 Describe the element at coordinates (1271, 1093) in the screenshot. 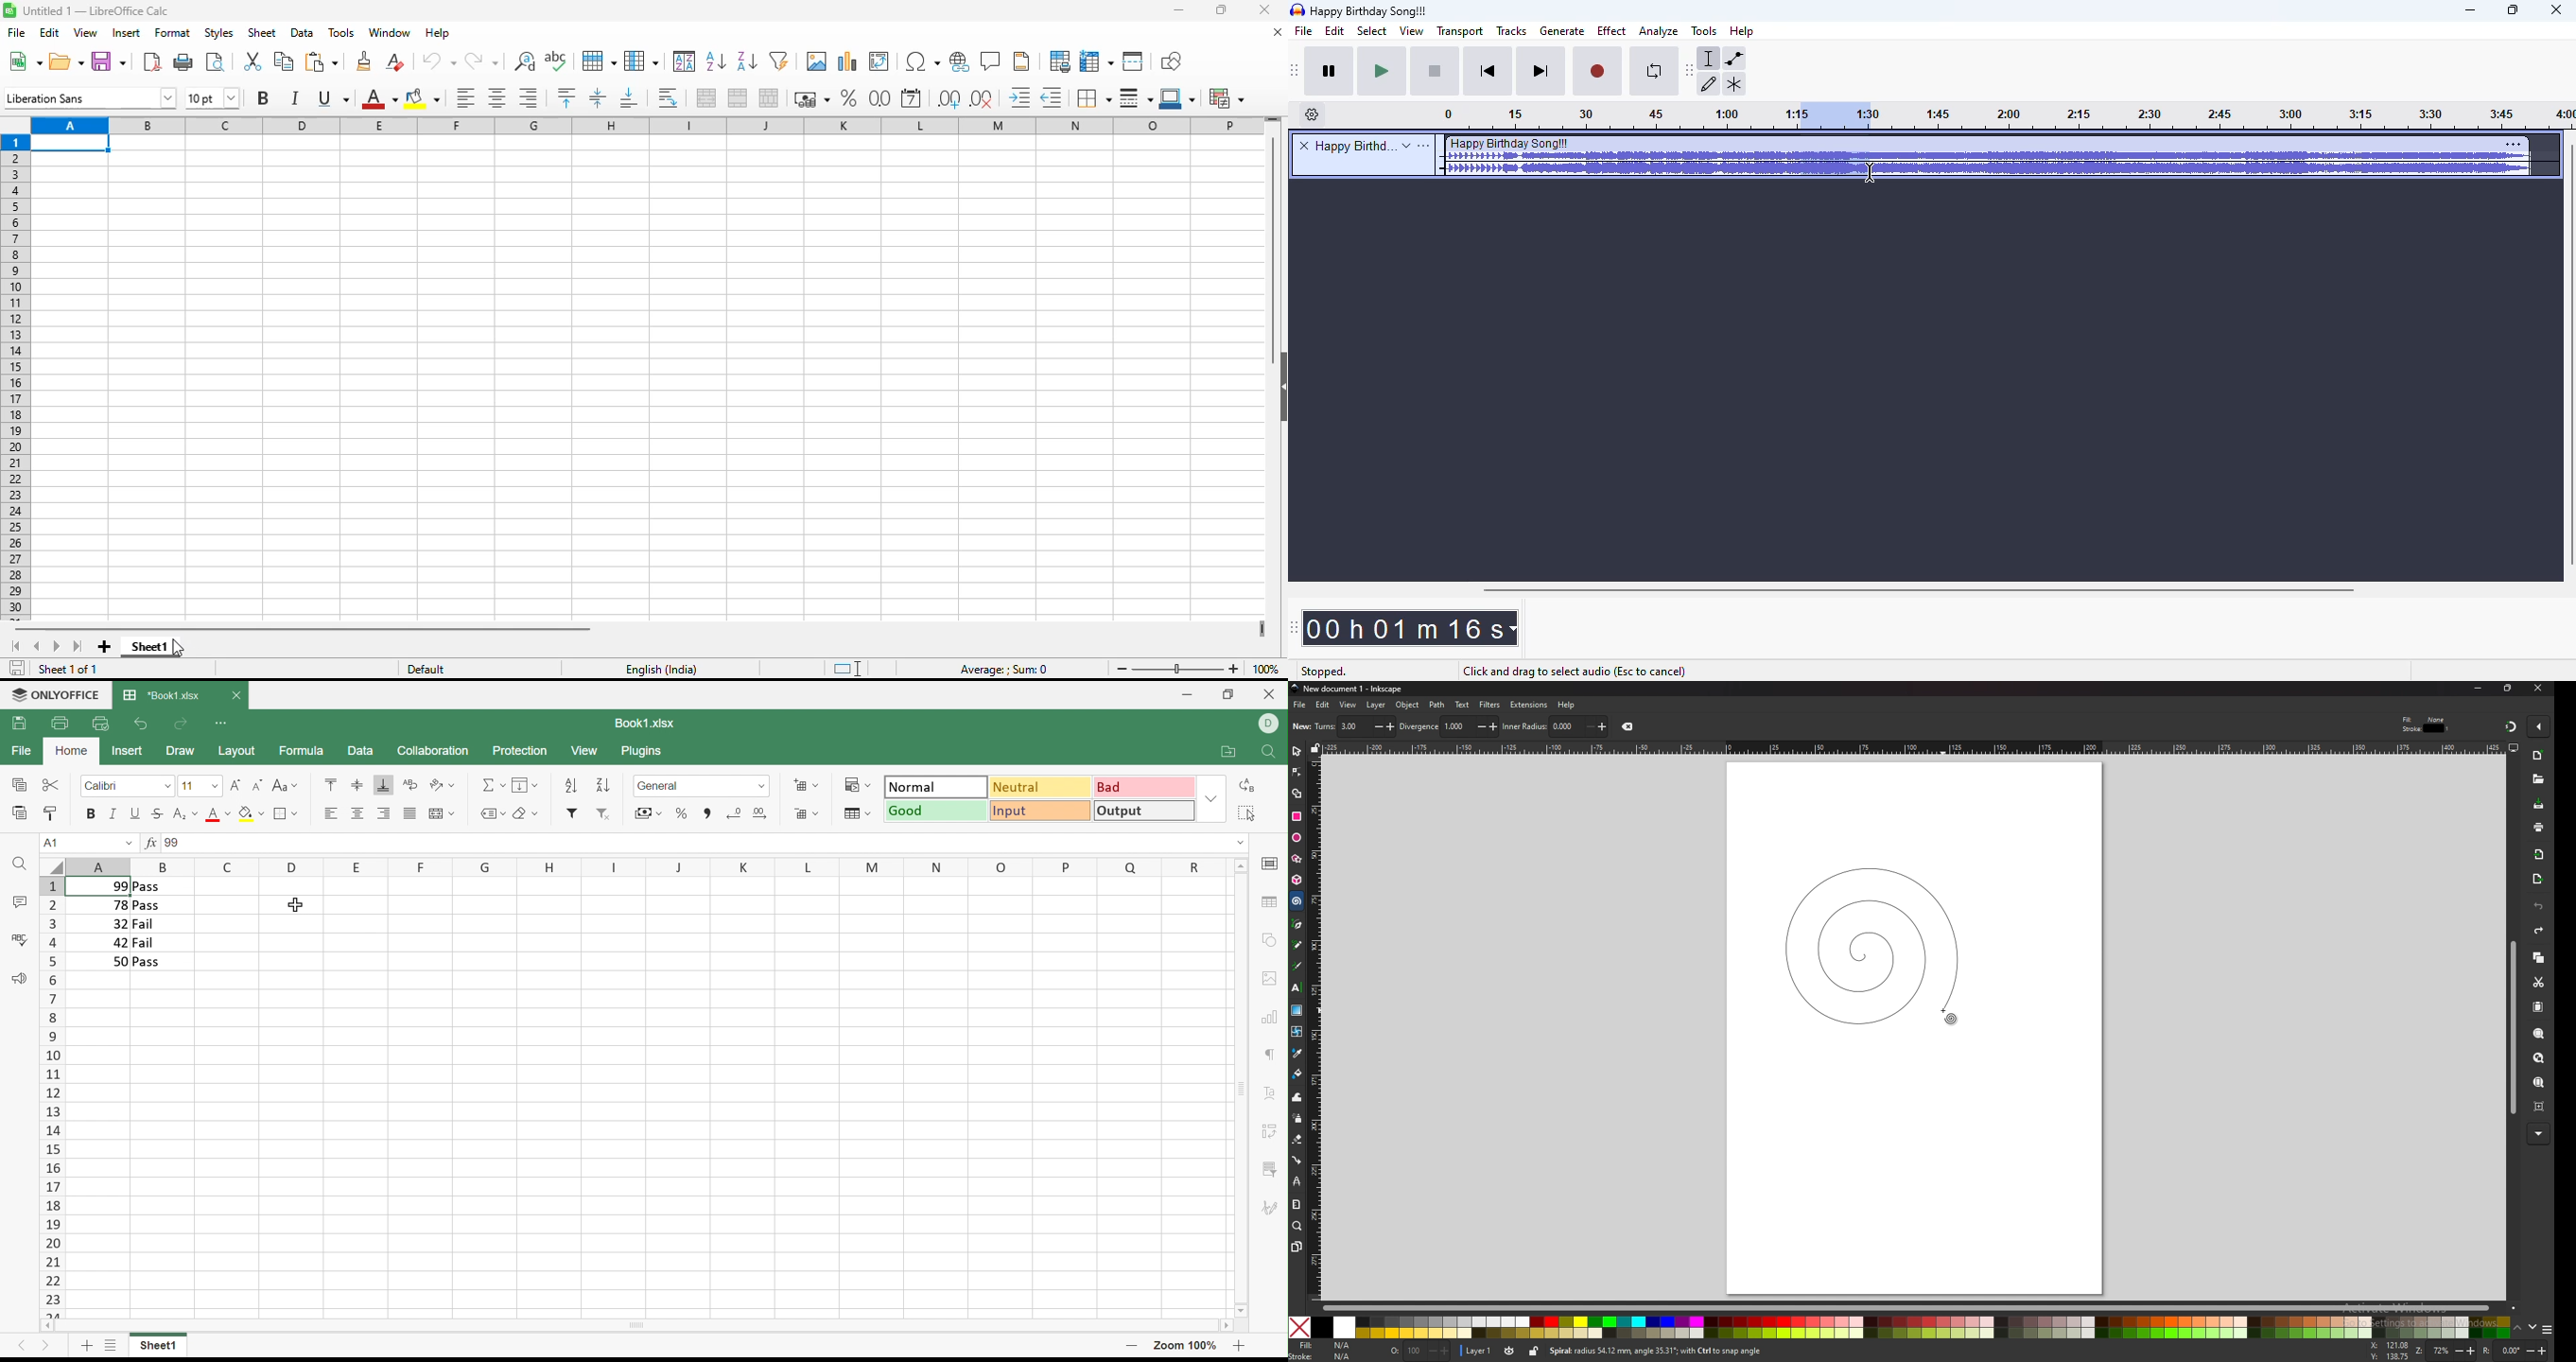

I see `Text art settings` at that location.